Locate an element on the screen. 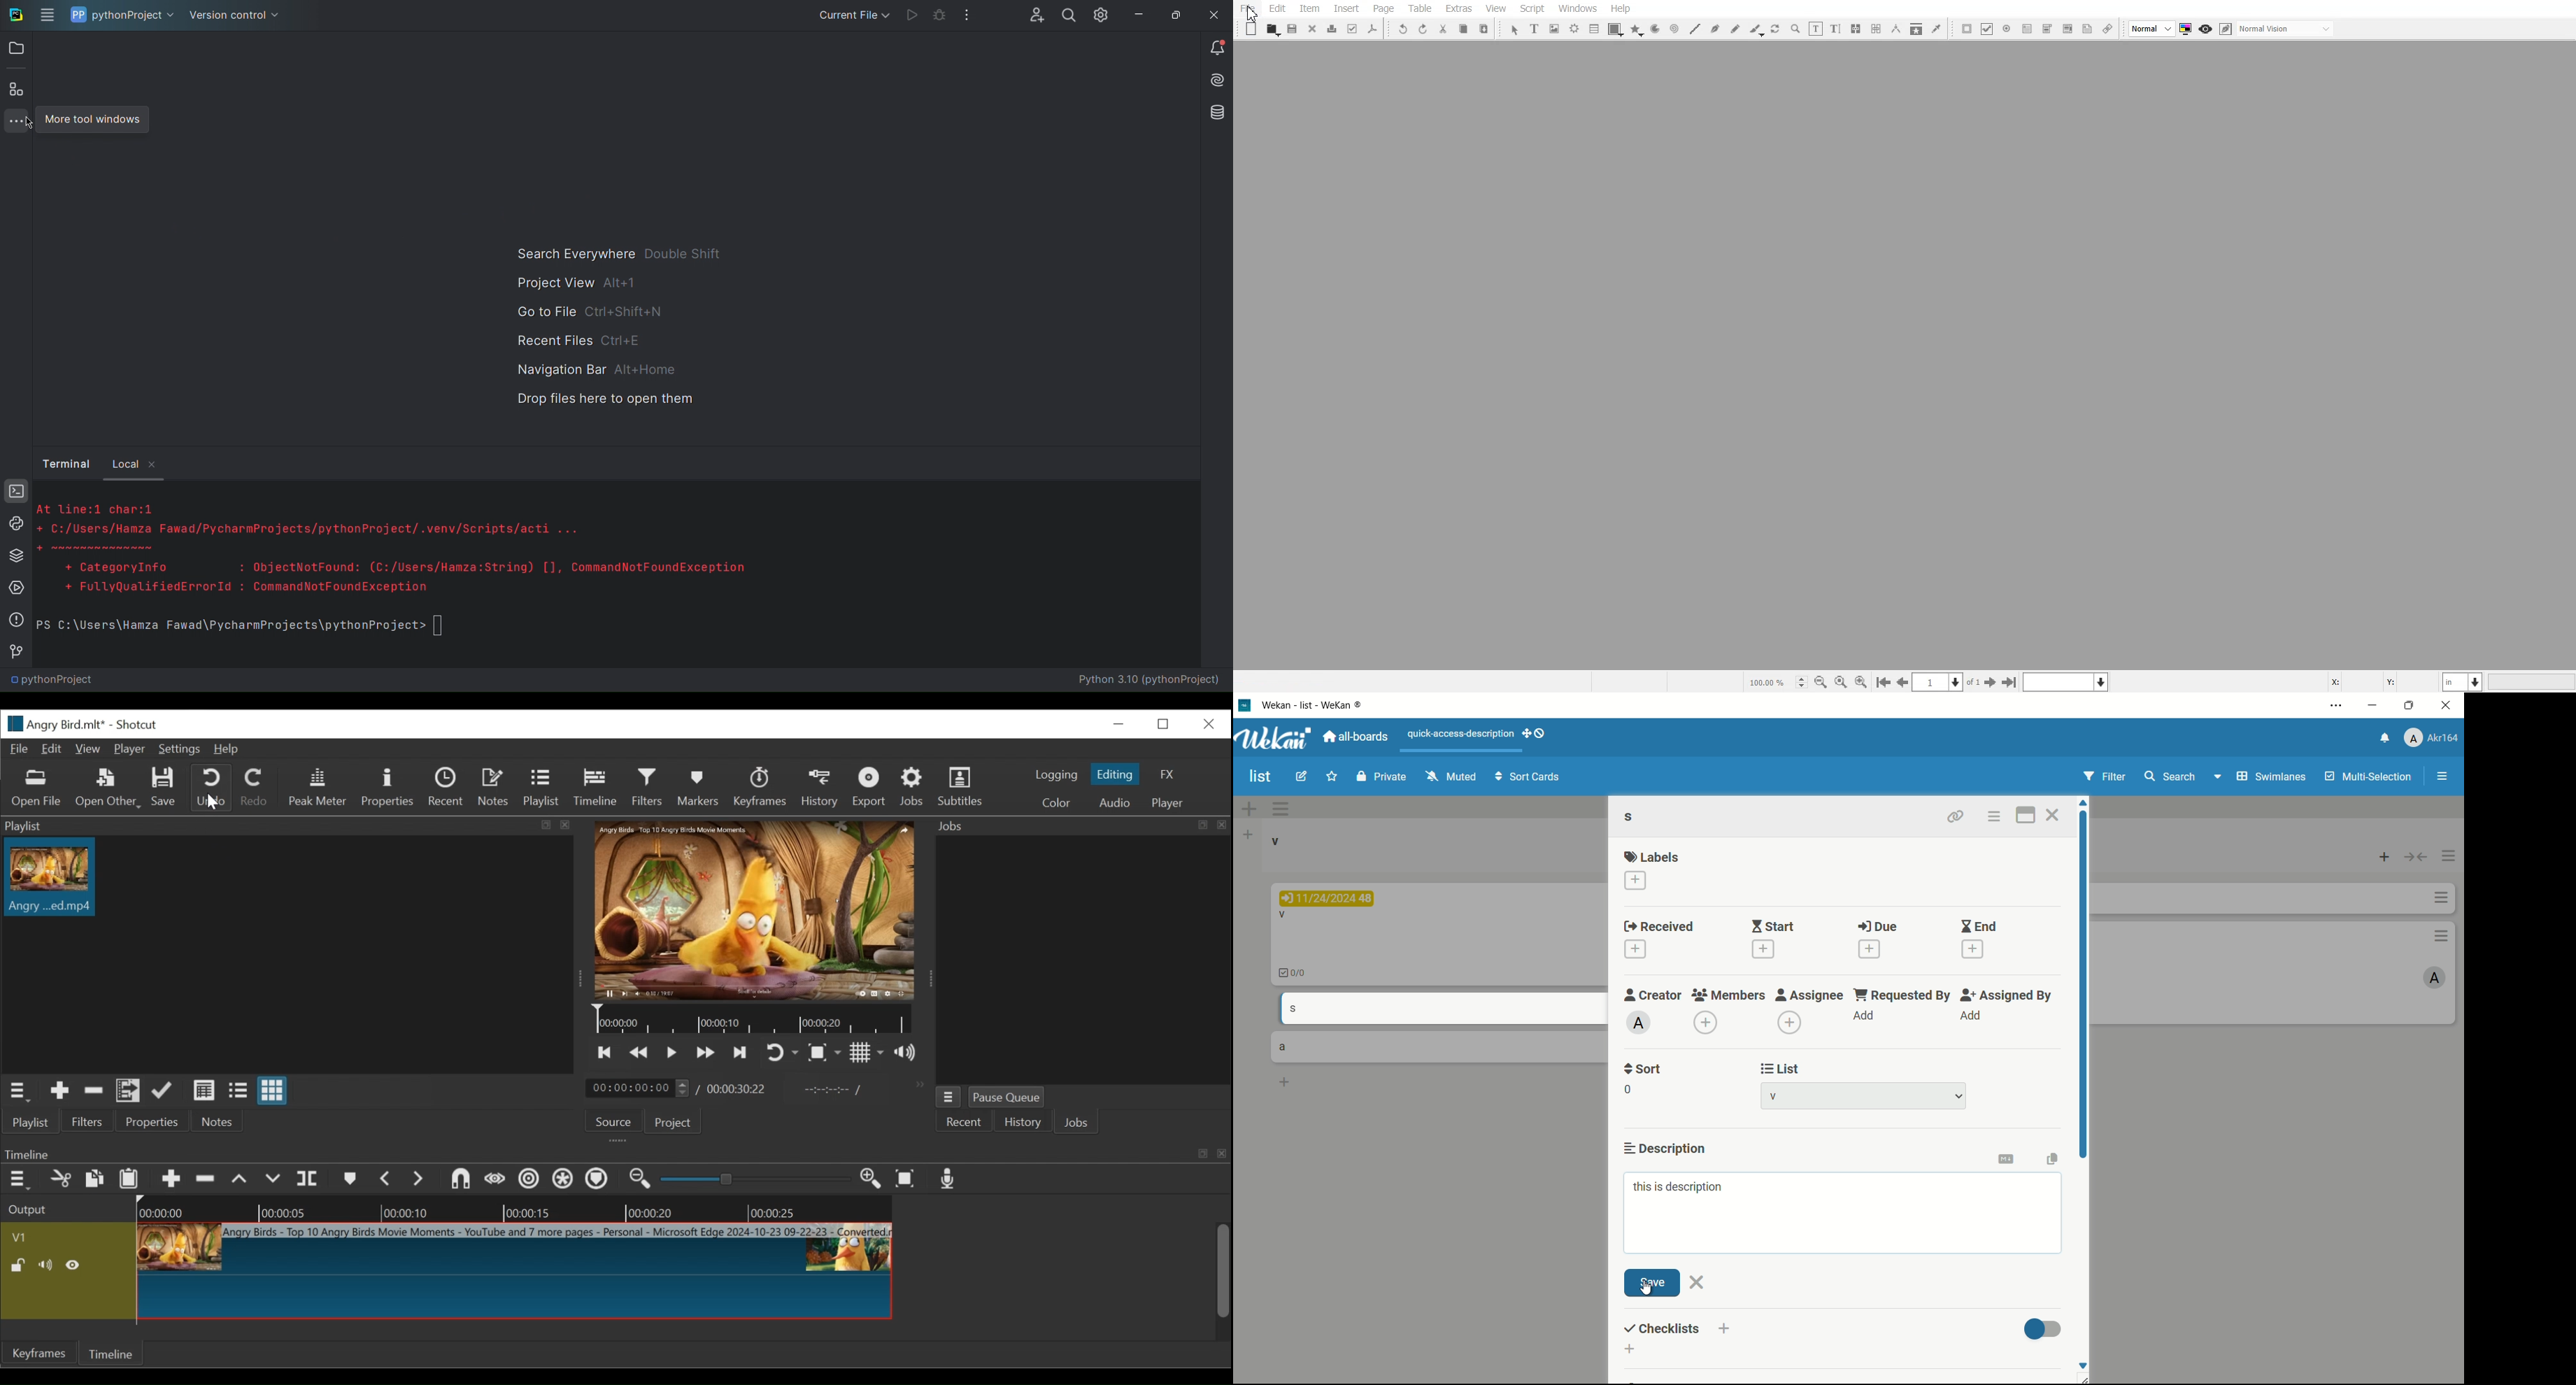 Image resolution: width=2576 pixels, height=1400 pixels. Eye Dropper is located at coordinates (1936, 28).